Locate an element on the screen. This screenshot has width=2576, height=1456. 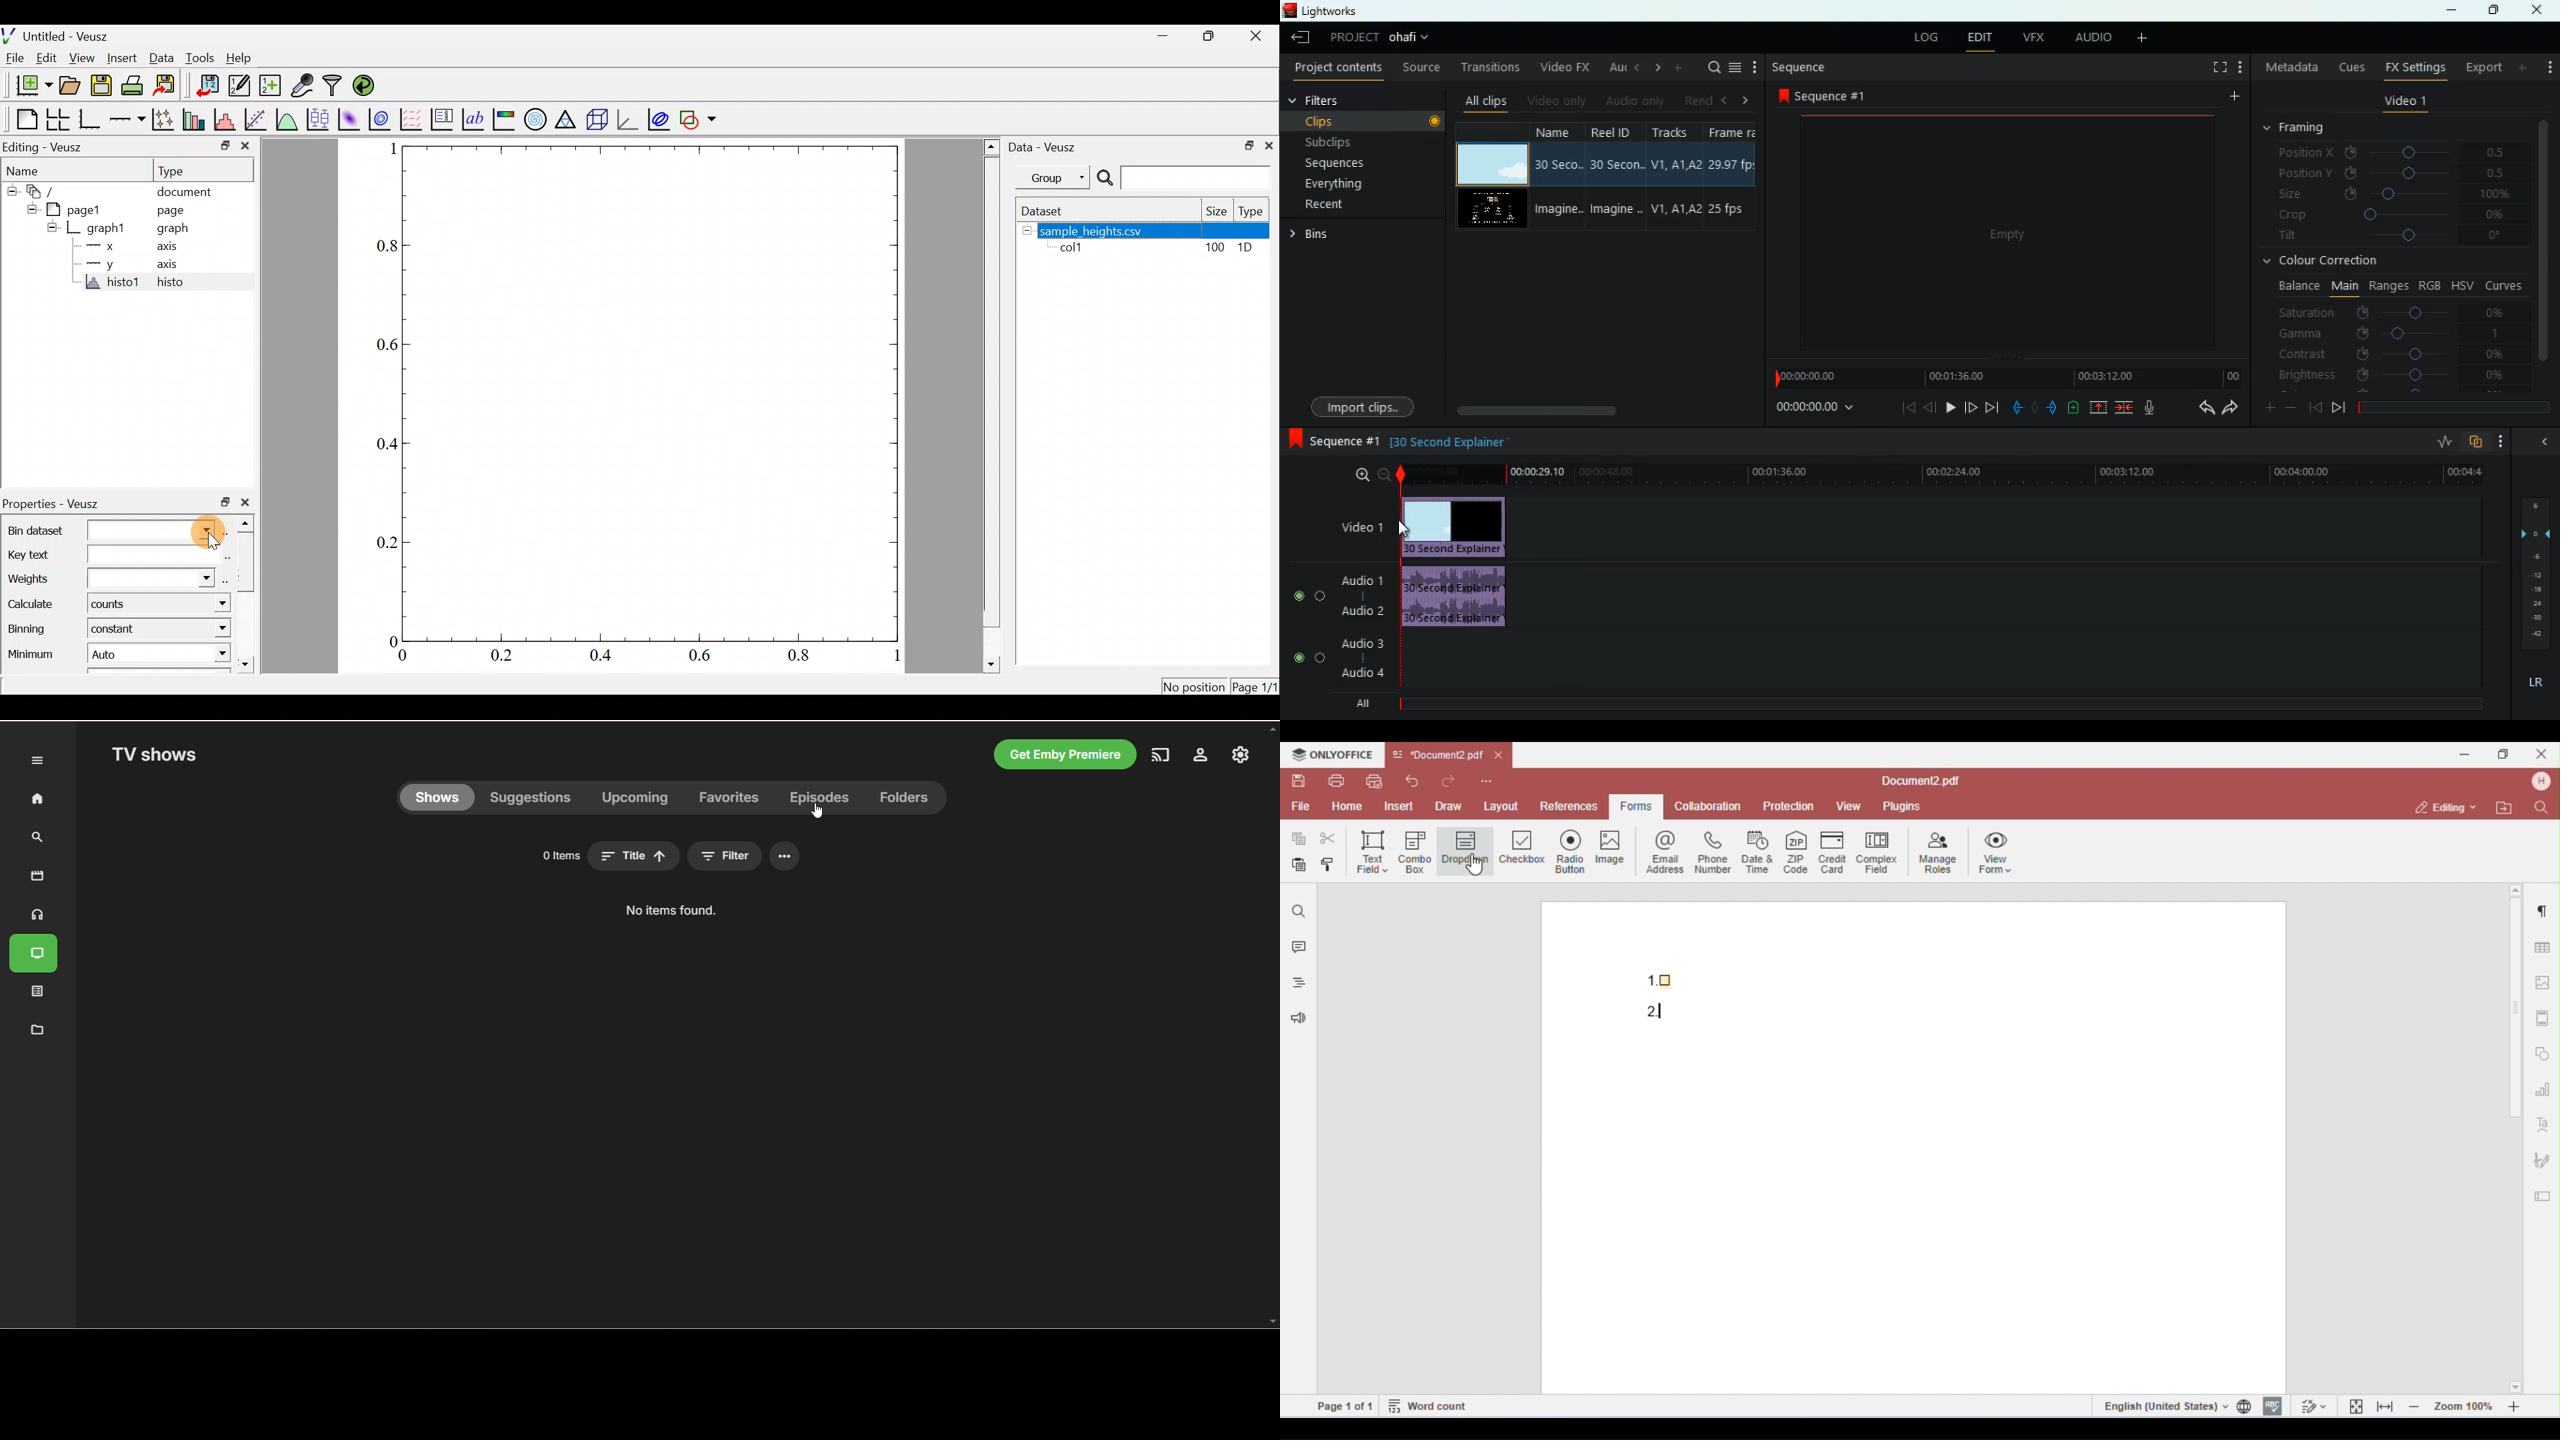
sample heights.csv is located at coordinates (1156, 231).